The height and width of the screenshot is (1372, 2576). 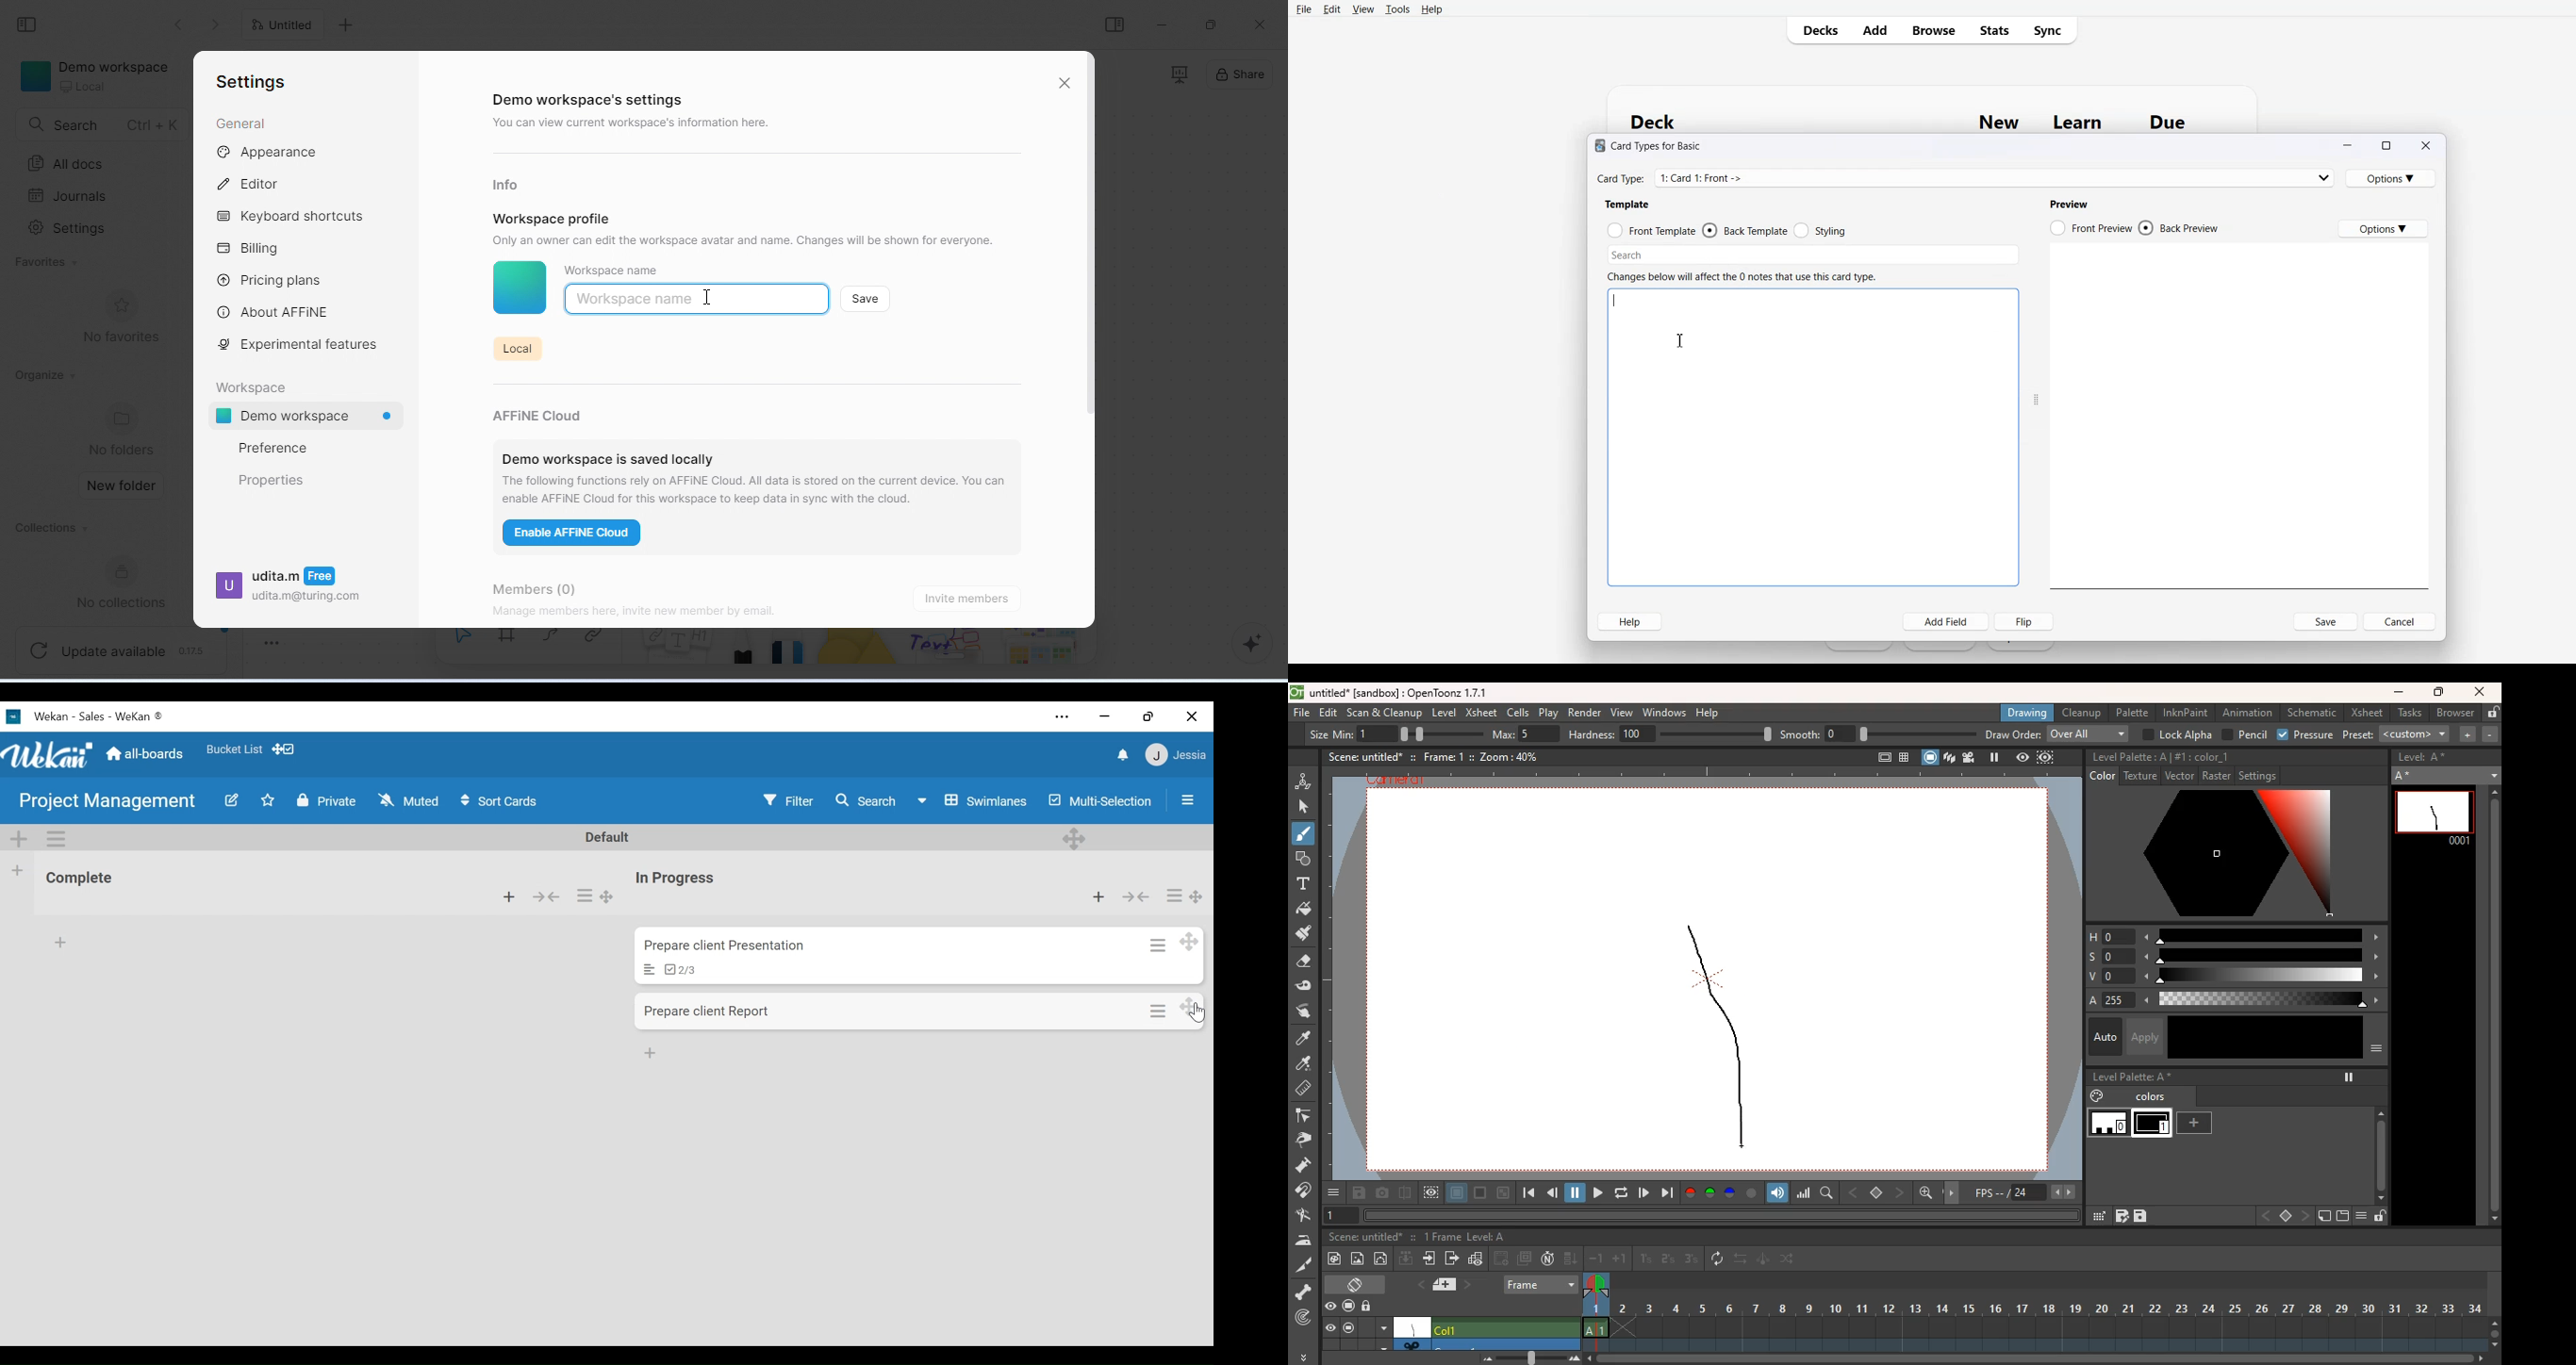 What do you see at coordinates (868, 802) in the screenshot?
I see `Search` at bounding box center [868, 802].